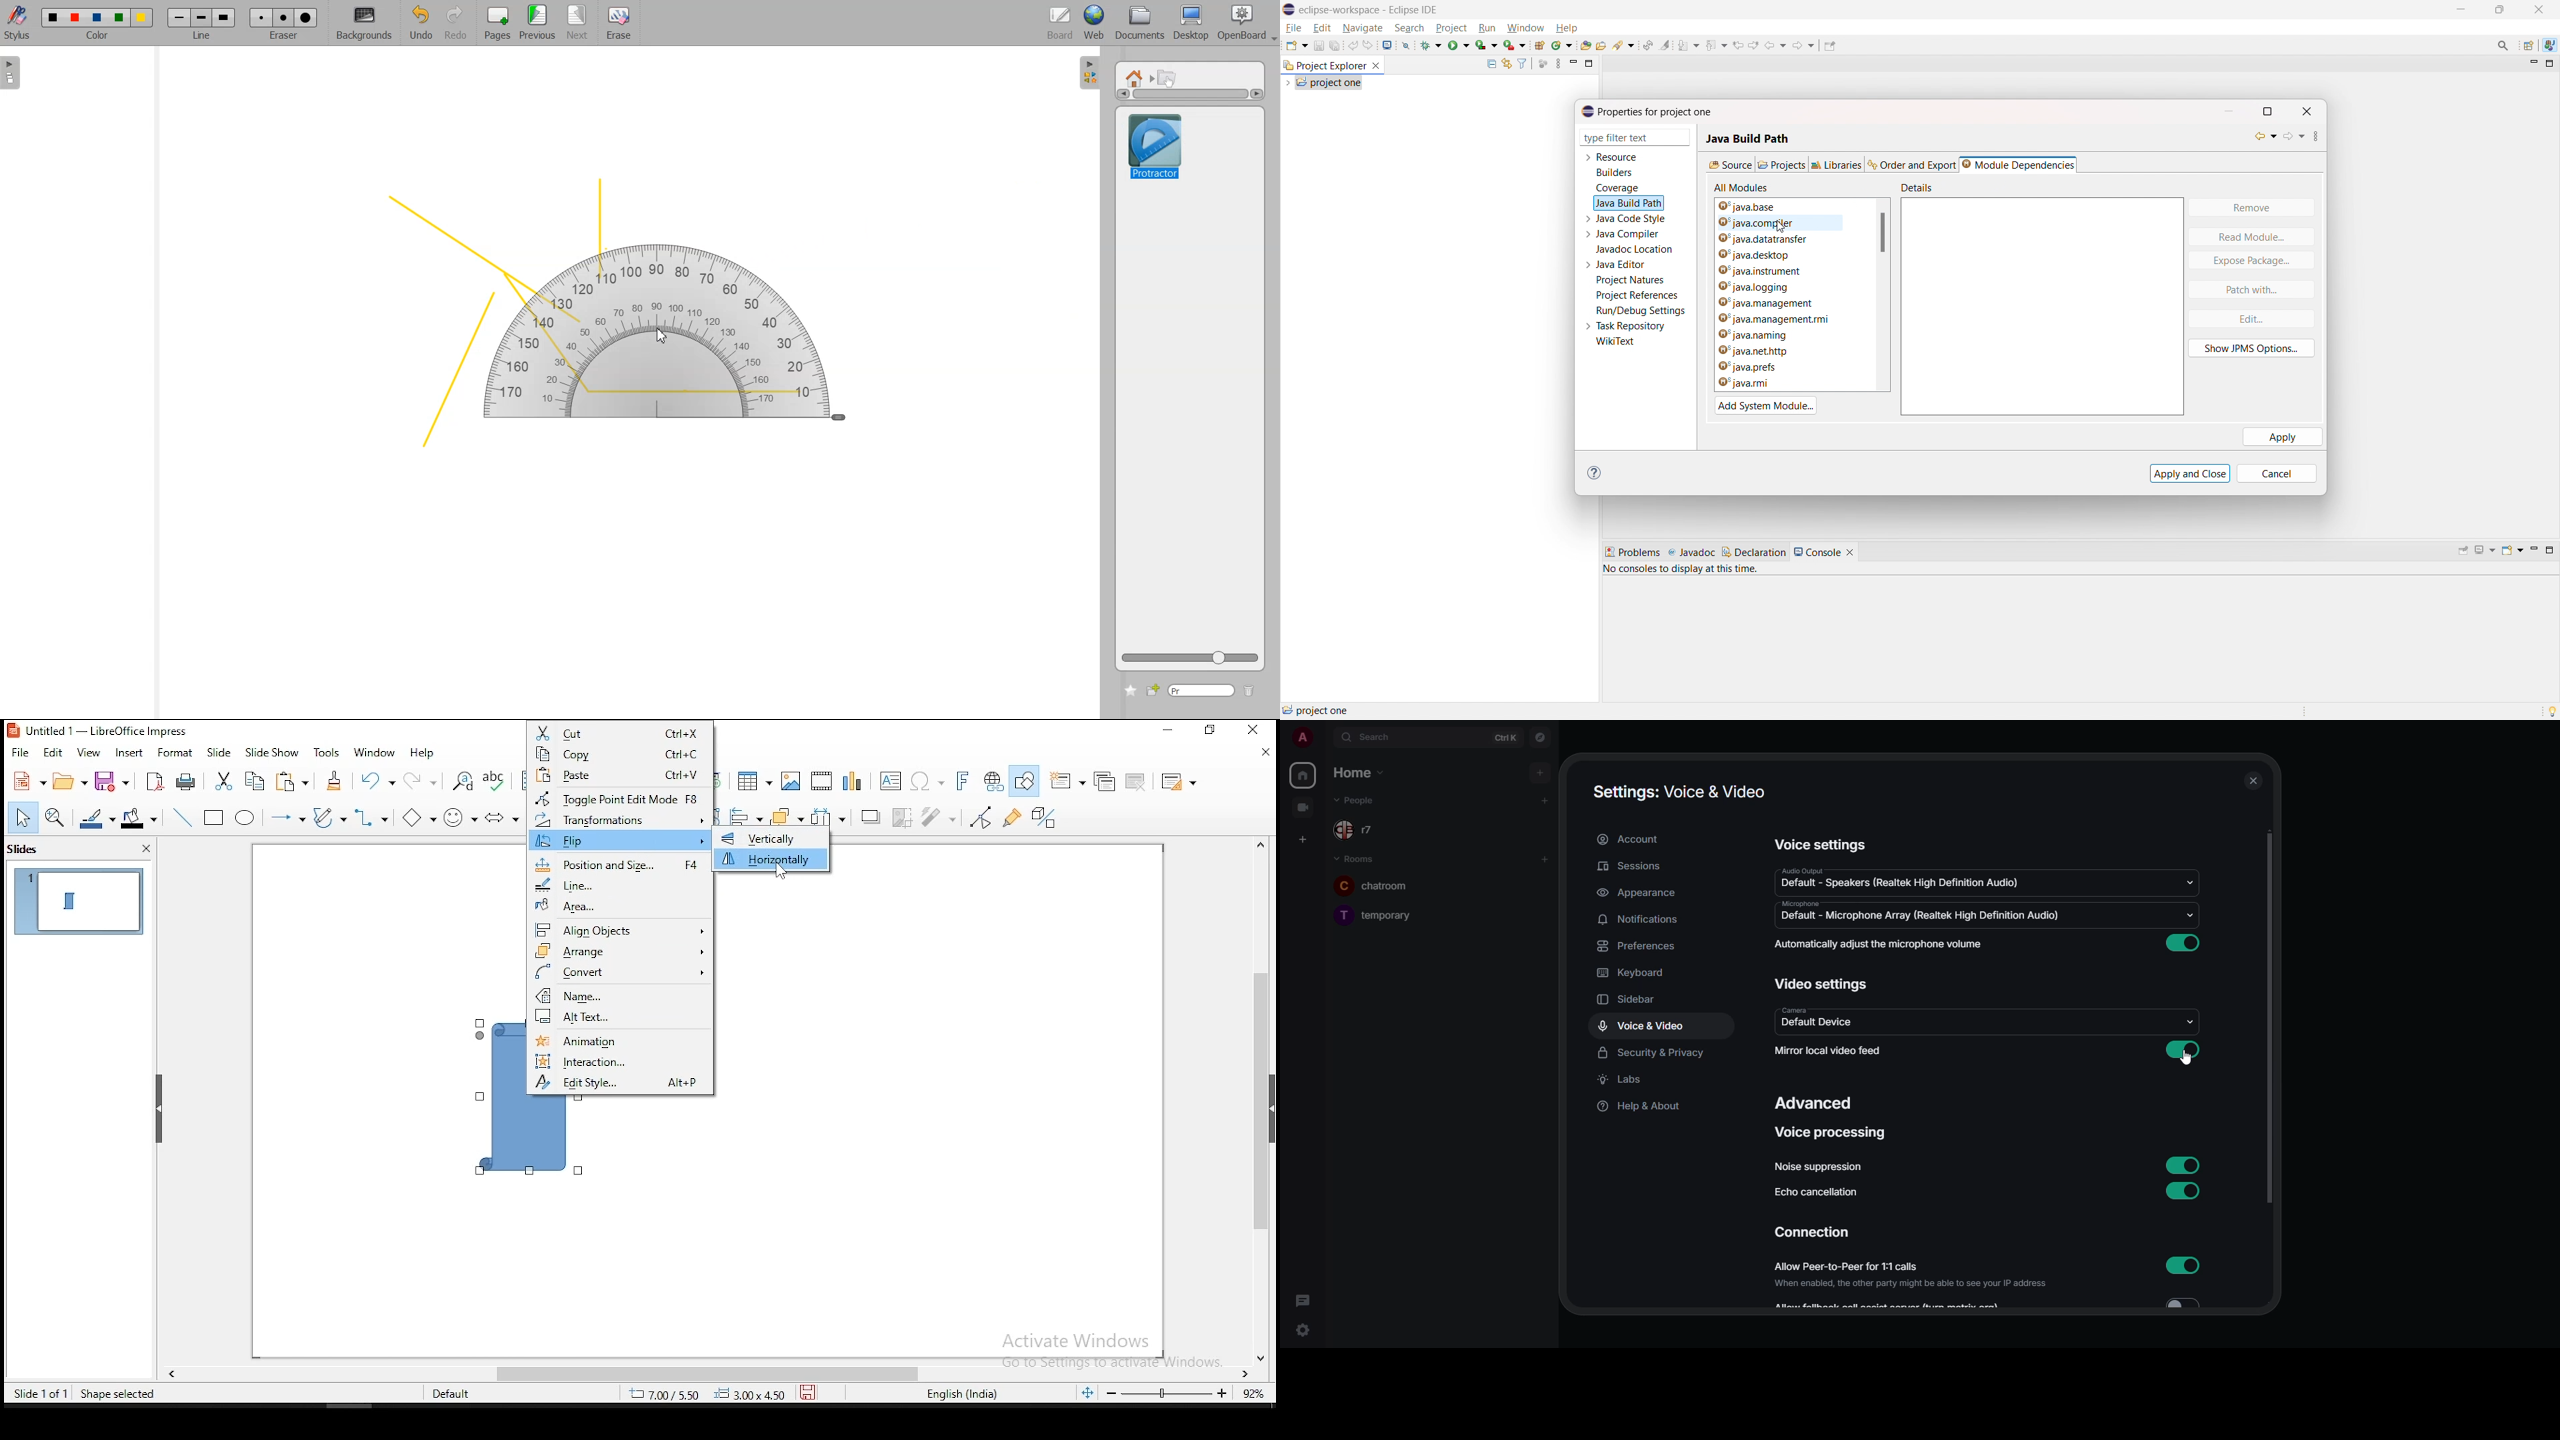 The height and width of the screenshot is (1456, 2576). Describe the element at coordinates (1904, 887) in the screenshot. I see `default` at that location.